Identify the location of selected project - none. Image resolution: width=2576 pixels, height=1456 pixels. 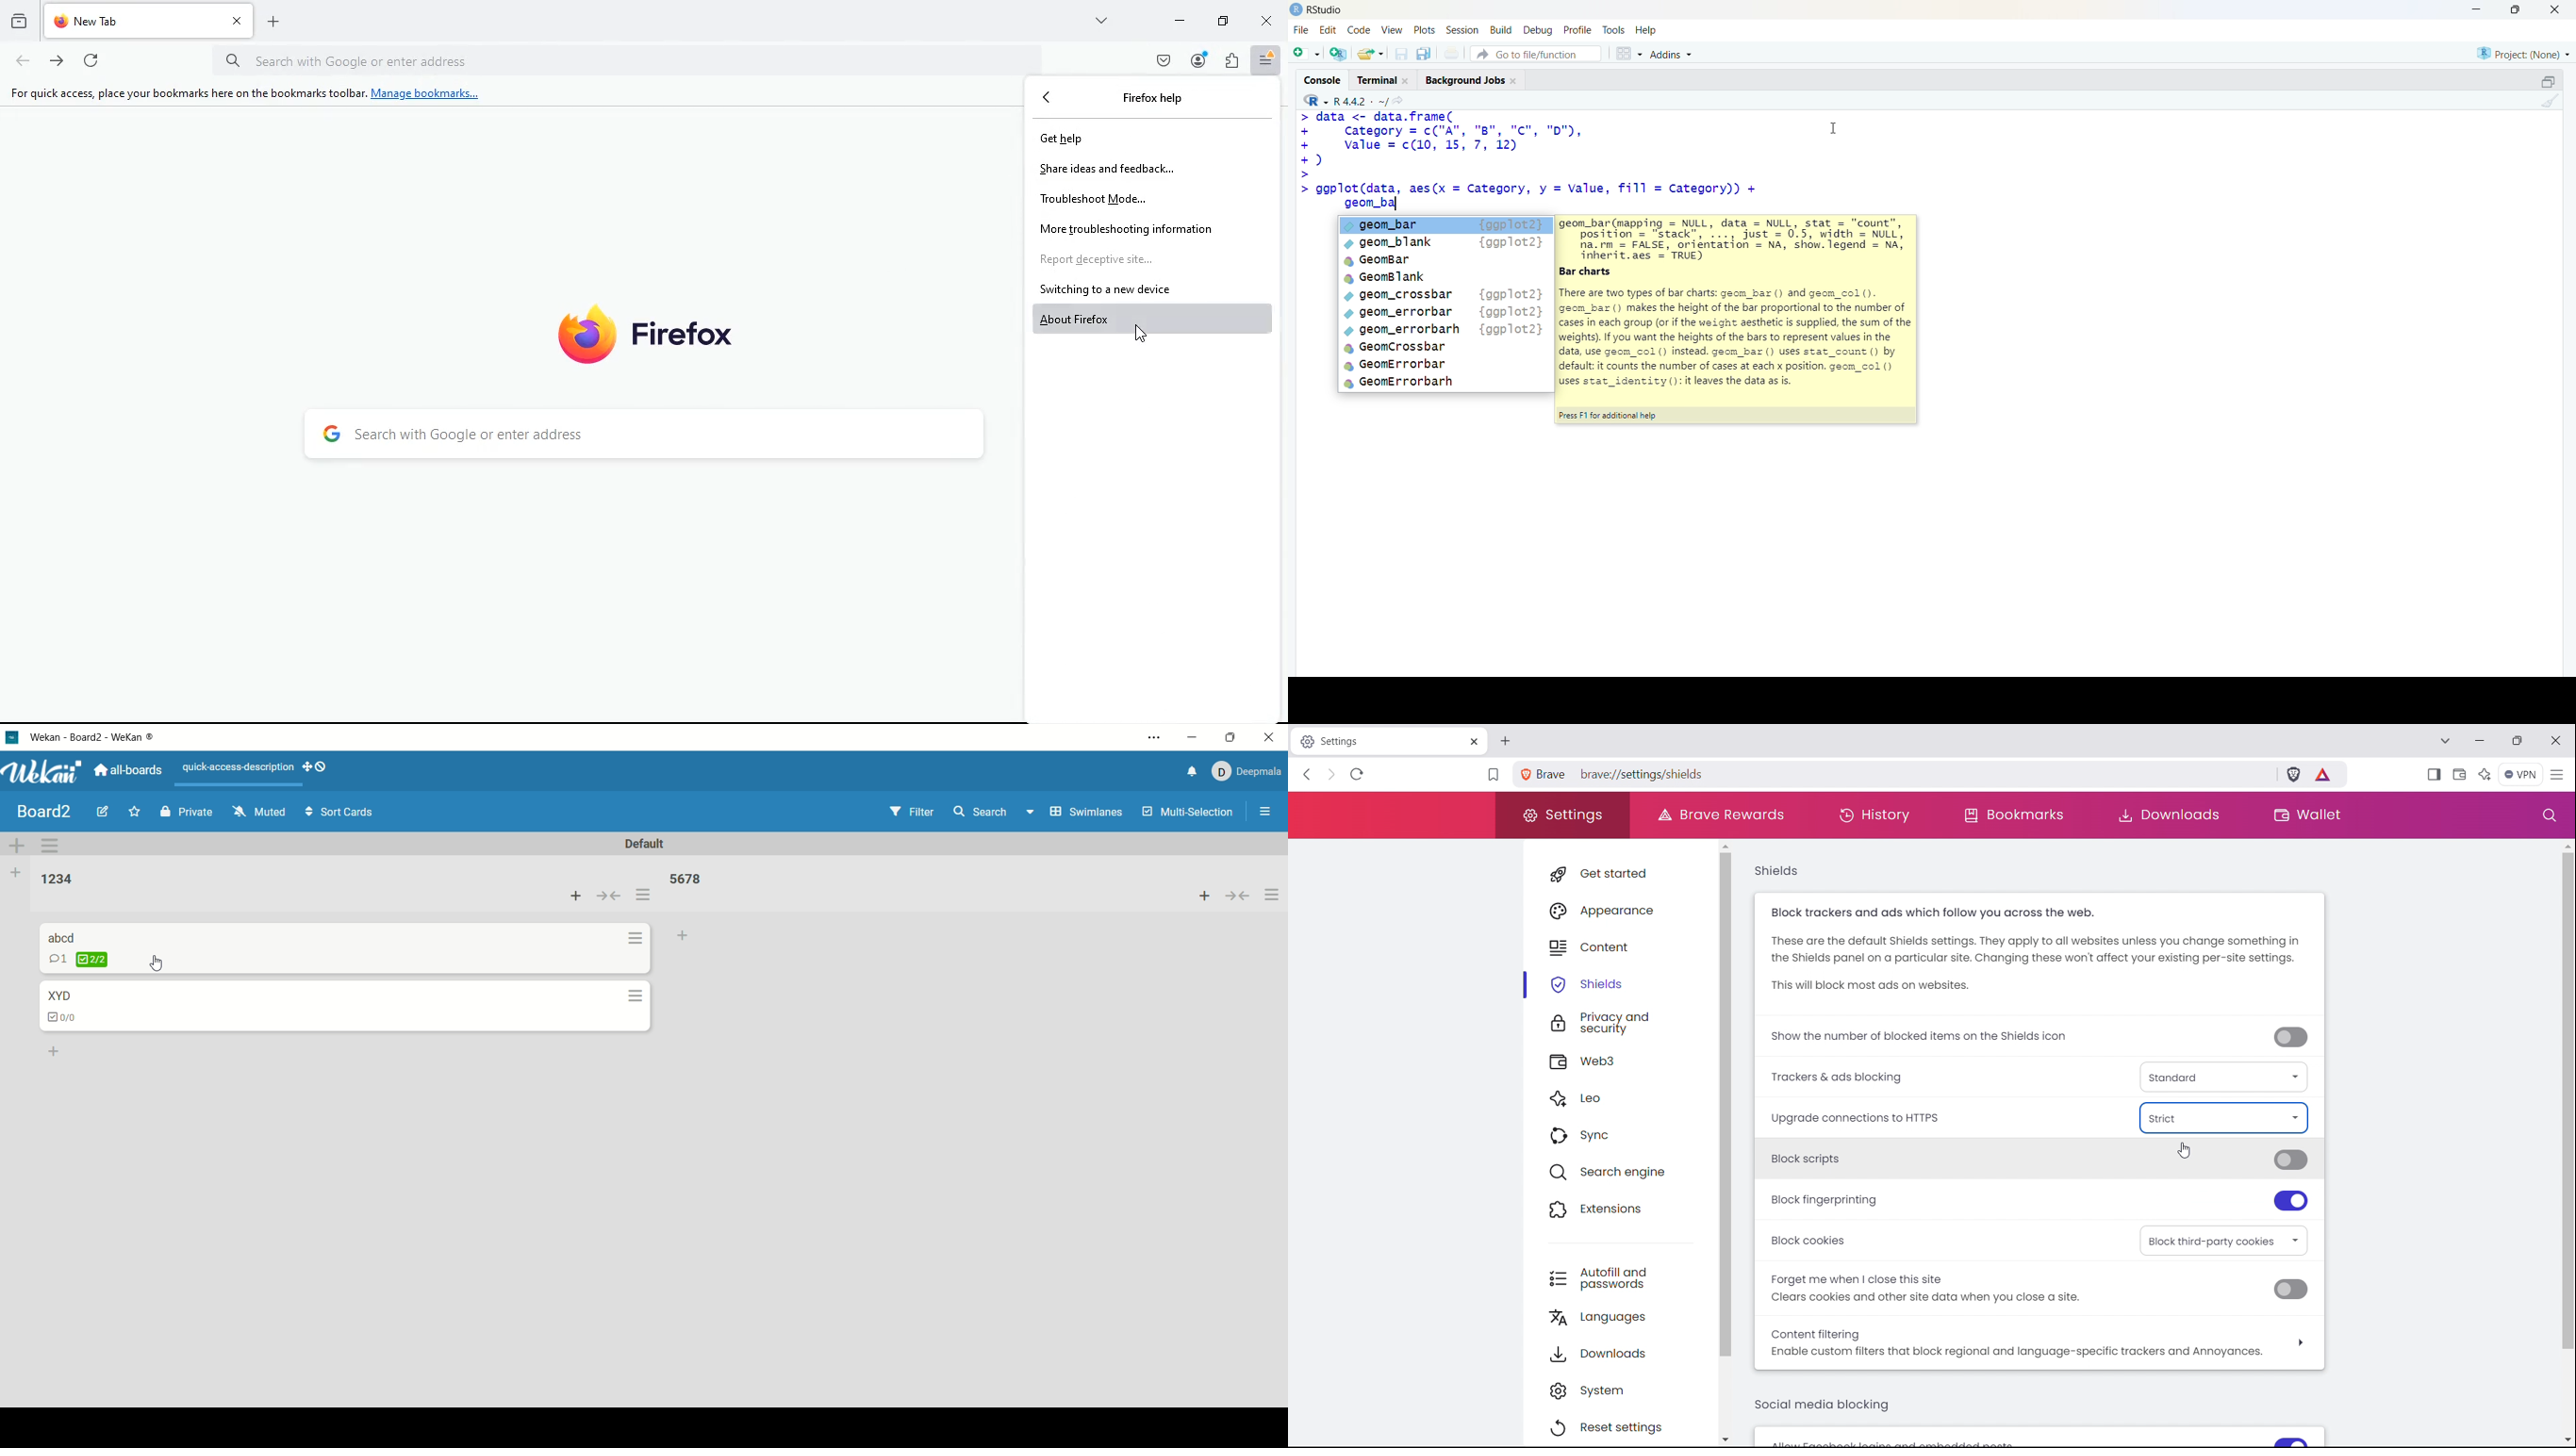
(2525, 53).